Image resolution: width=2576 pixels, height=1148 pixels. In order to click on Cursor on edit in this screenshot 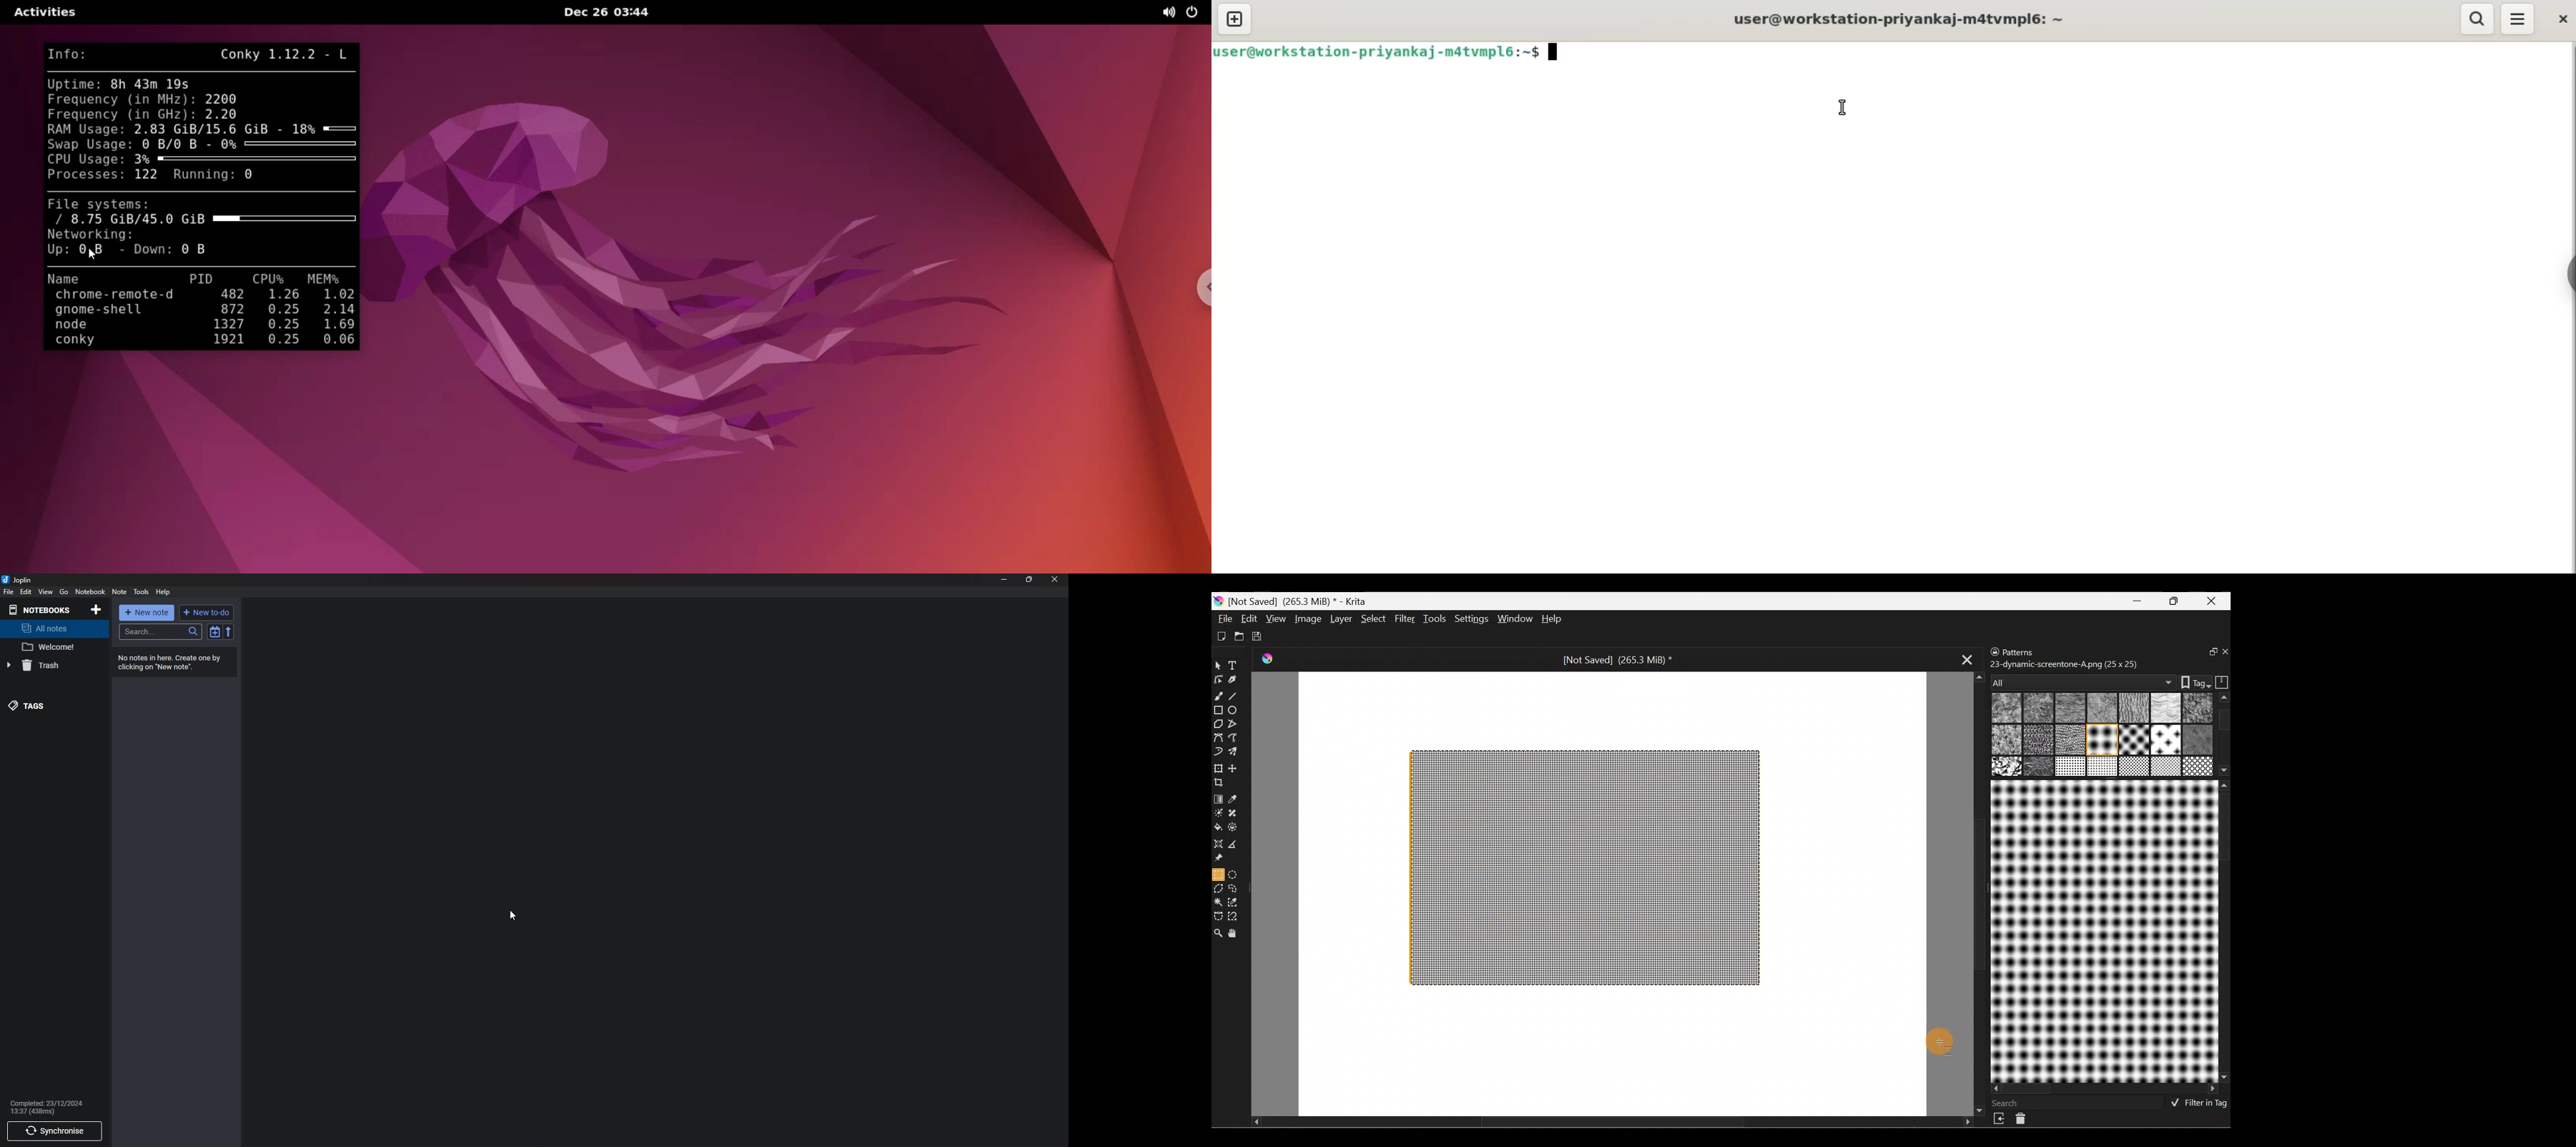, I will do `click(1249, 618)`.